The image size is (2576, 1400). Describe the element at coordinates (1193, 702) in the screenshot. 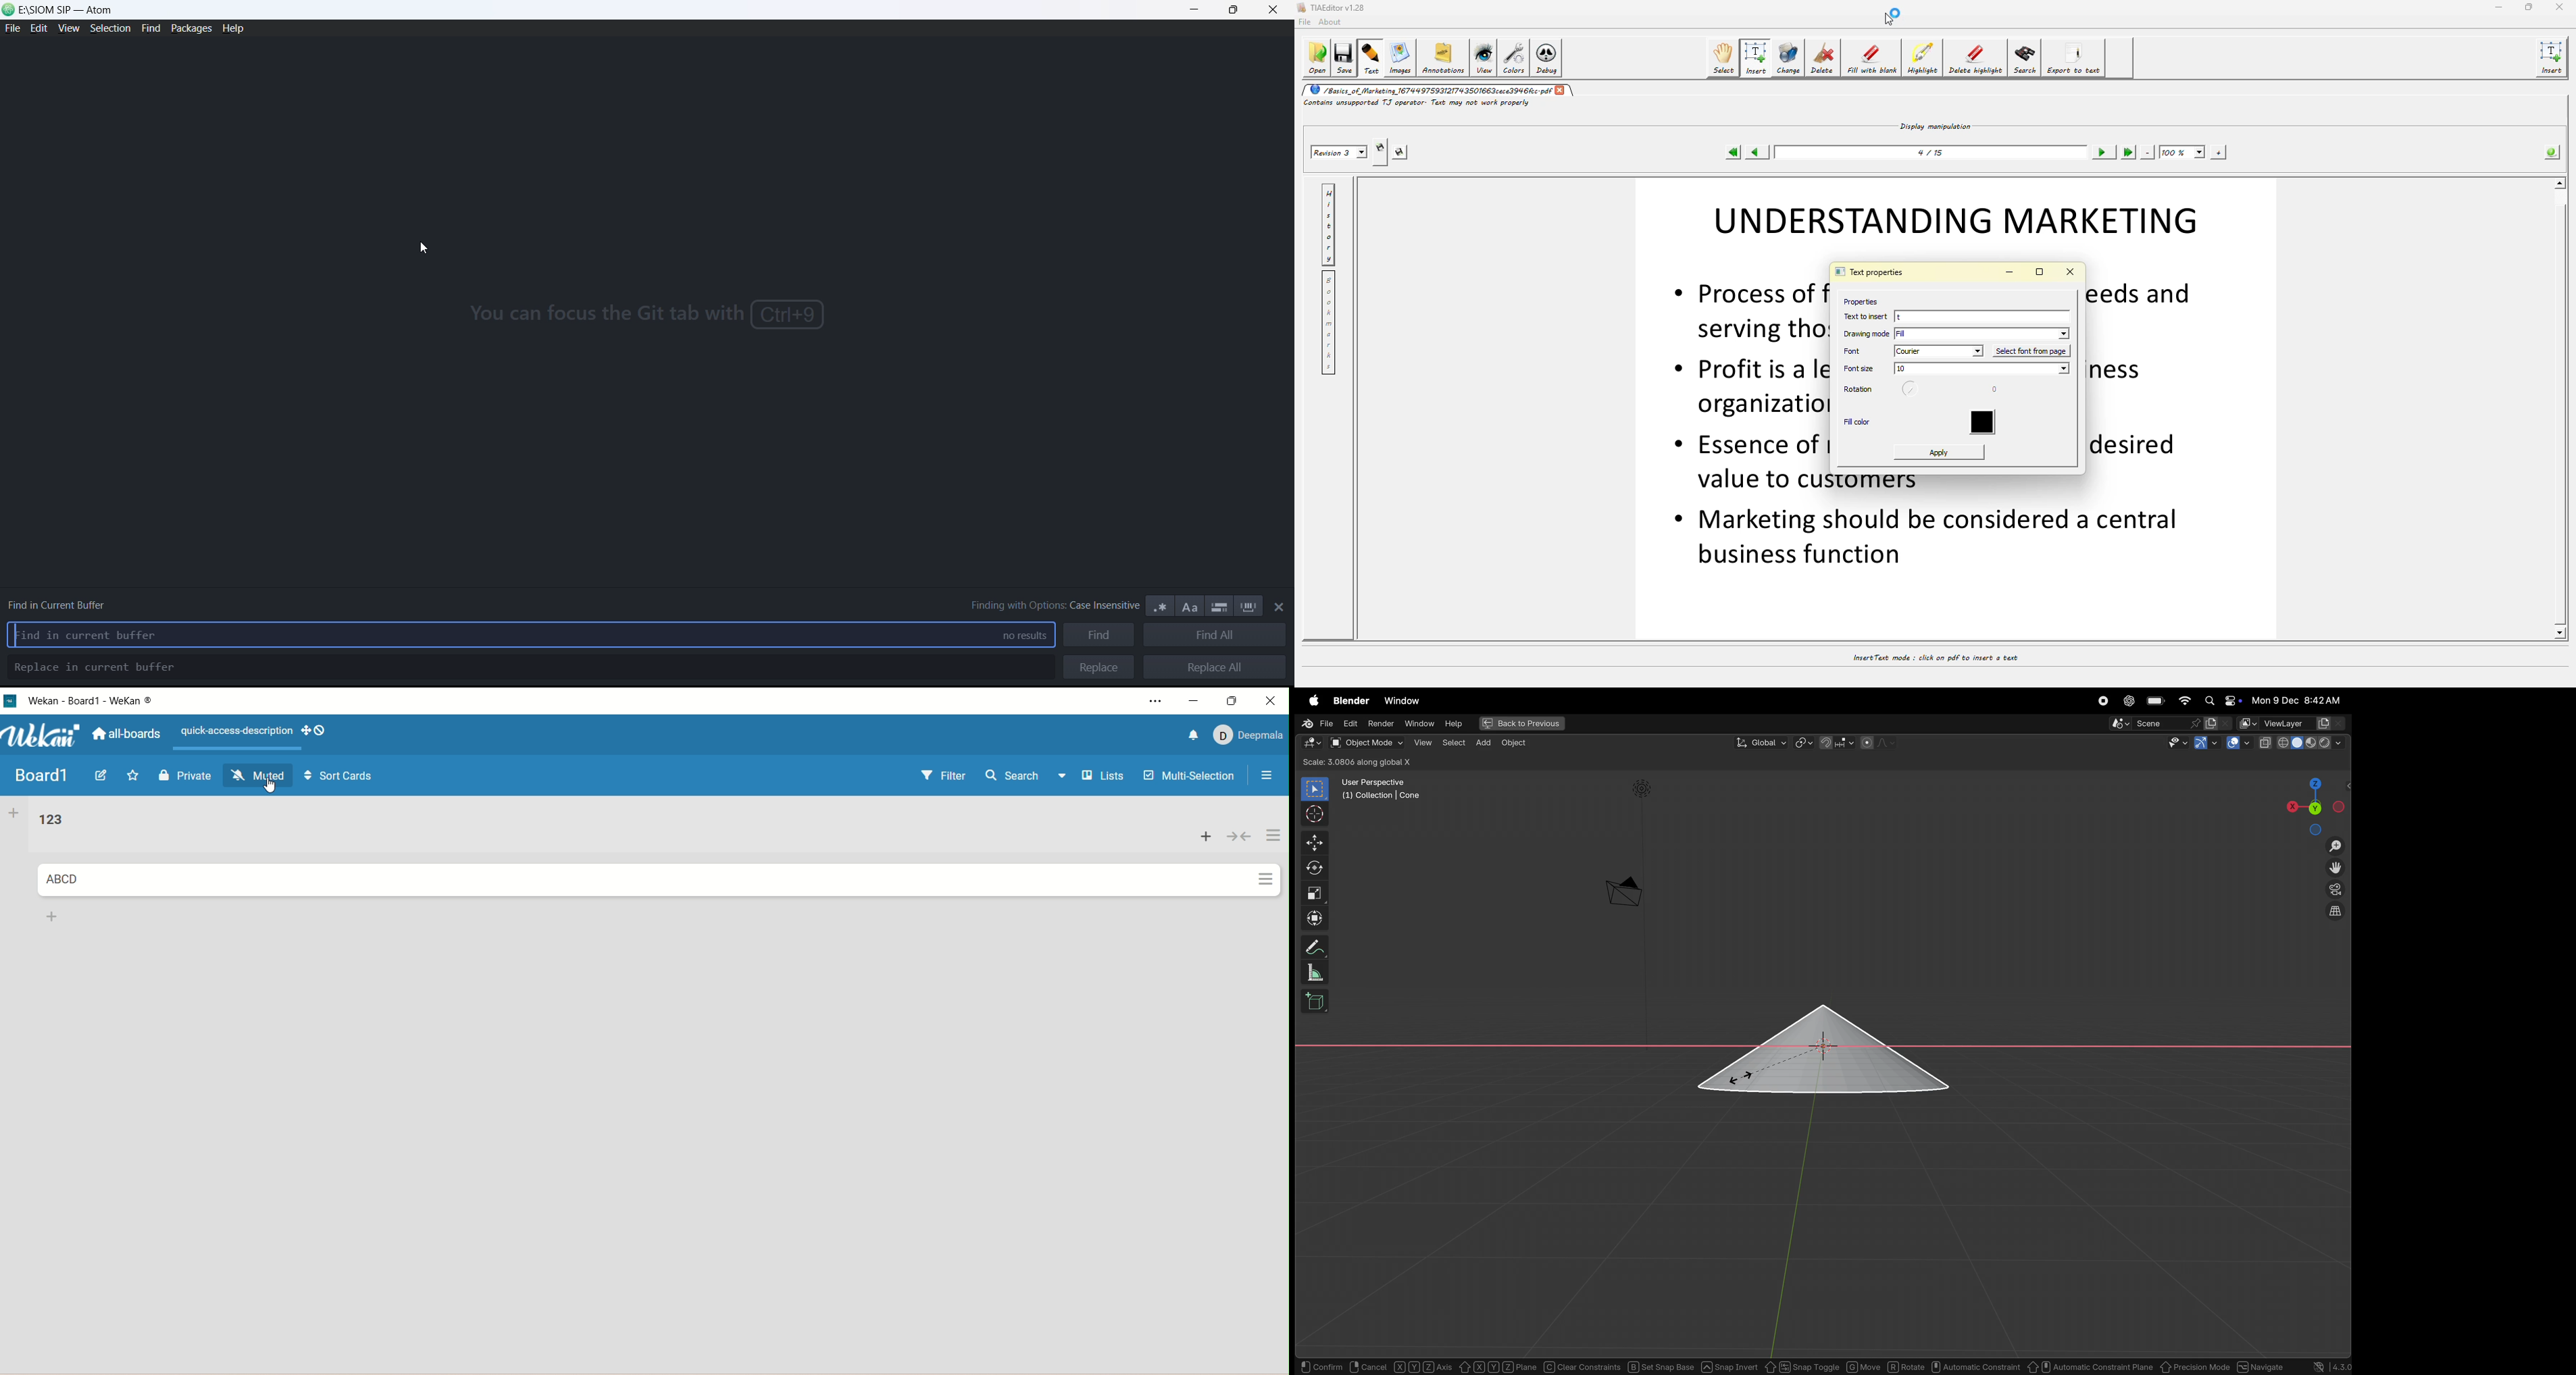

I see `minimize` at that location.